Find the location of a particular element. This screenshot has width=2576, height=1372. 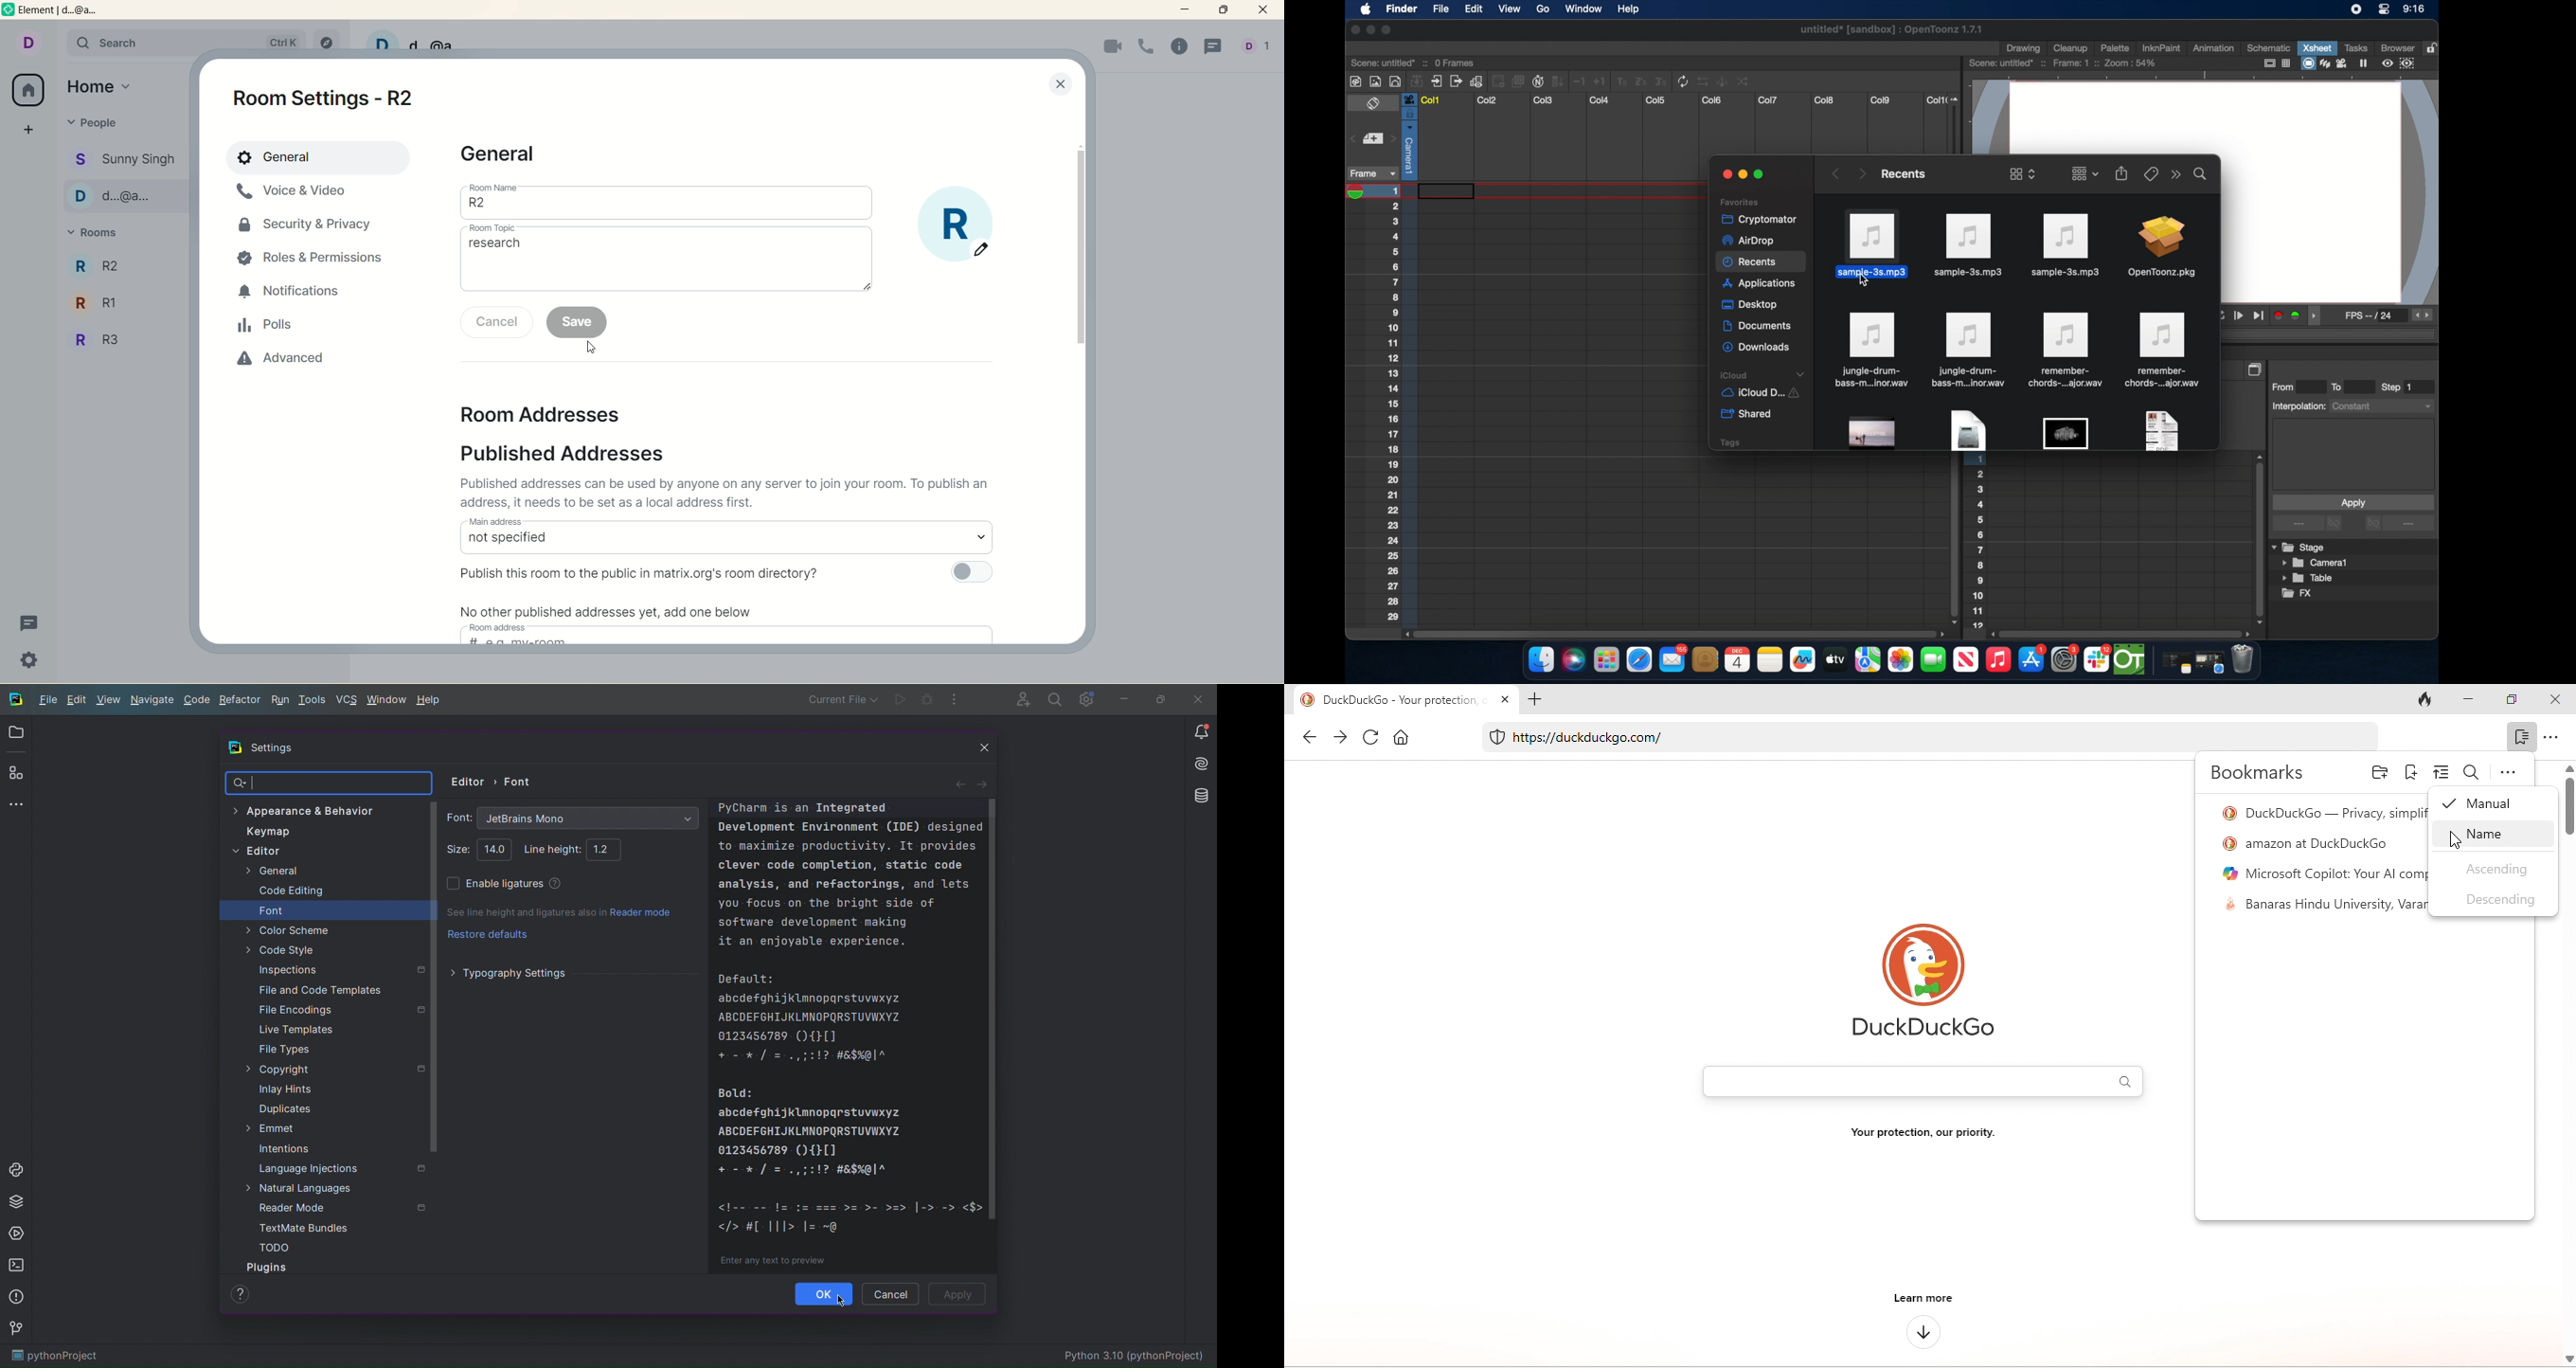

Navigate is located at coordinates (153, 702).